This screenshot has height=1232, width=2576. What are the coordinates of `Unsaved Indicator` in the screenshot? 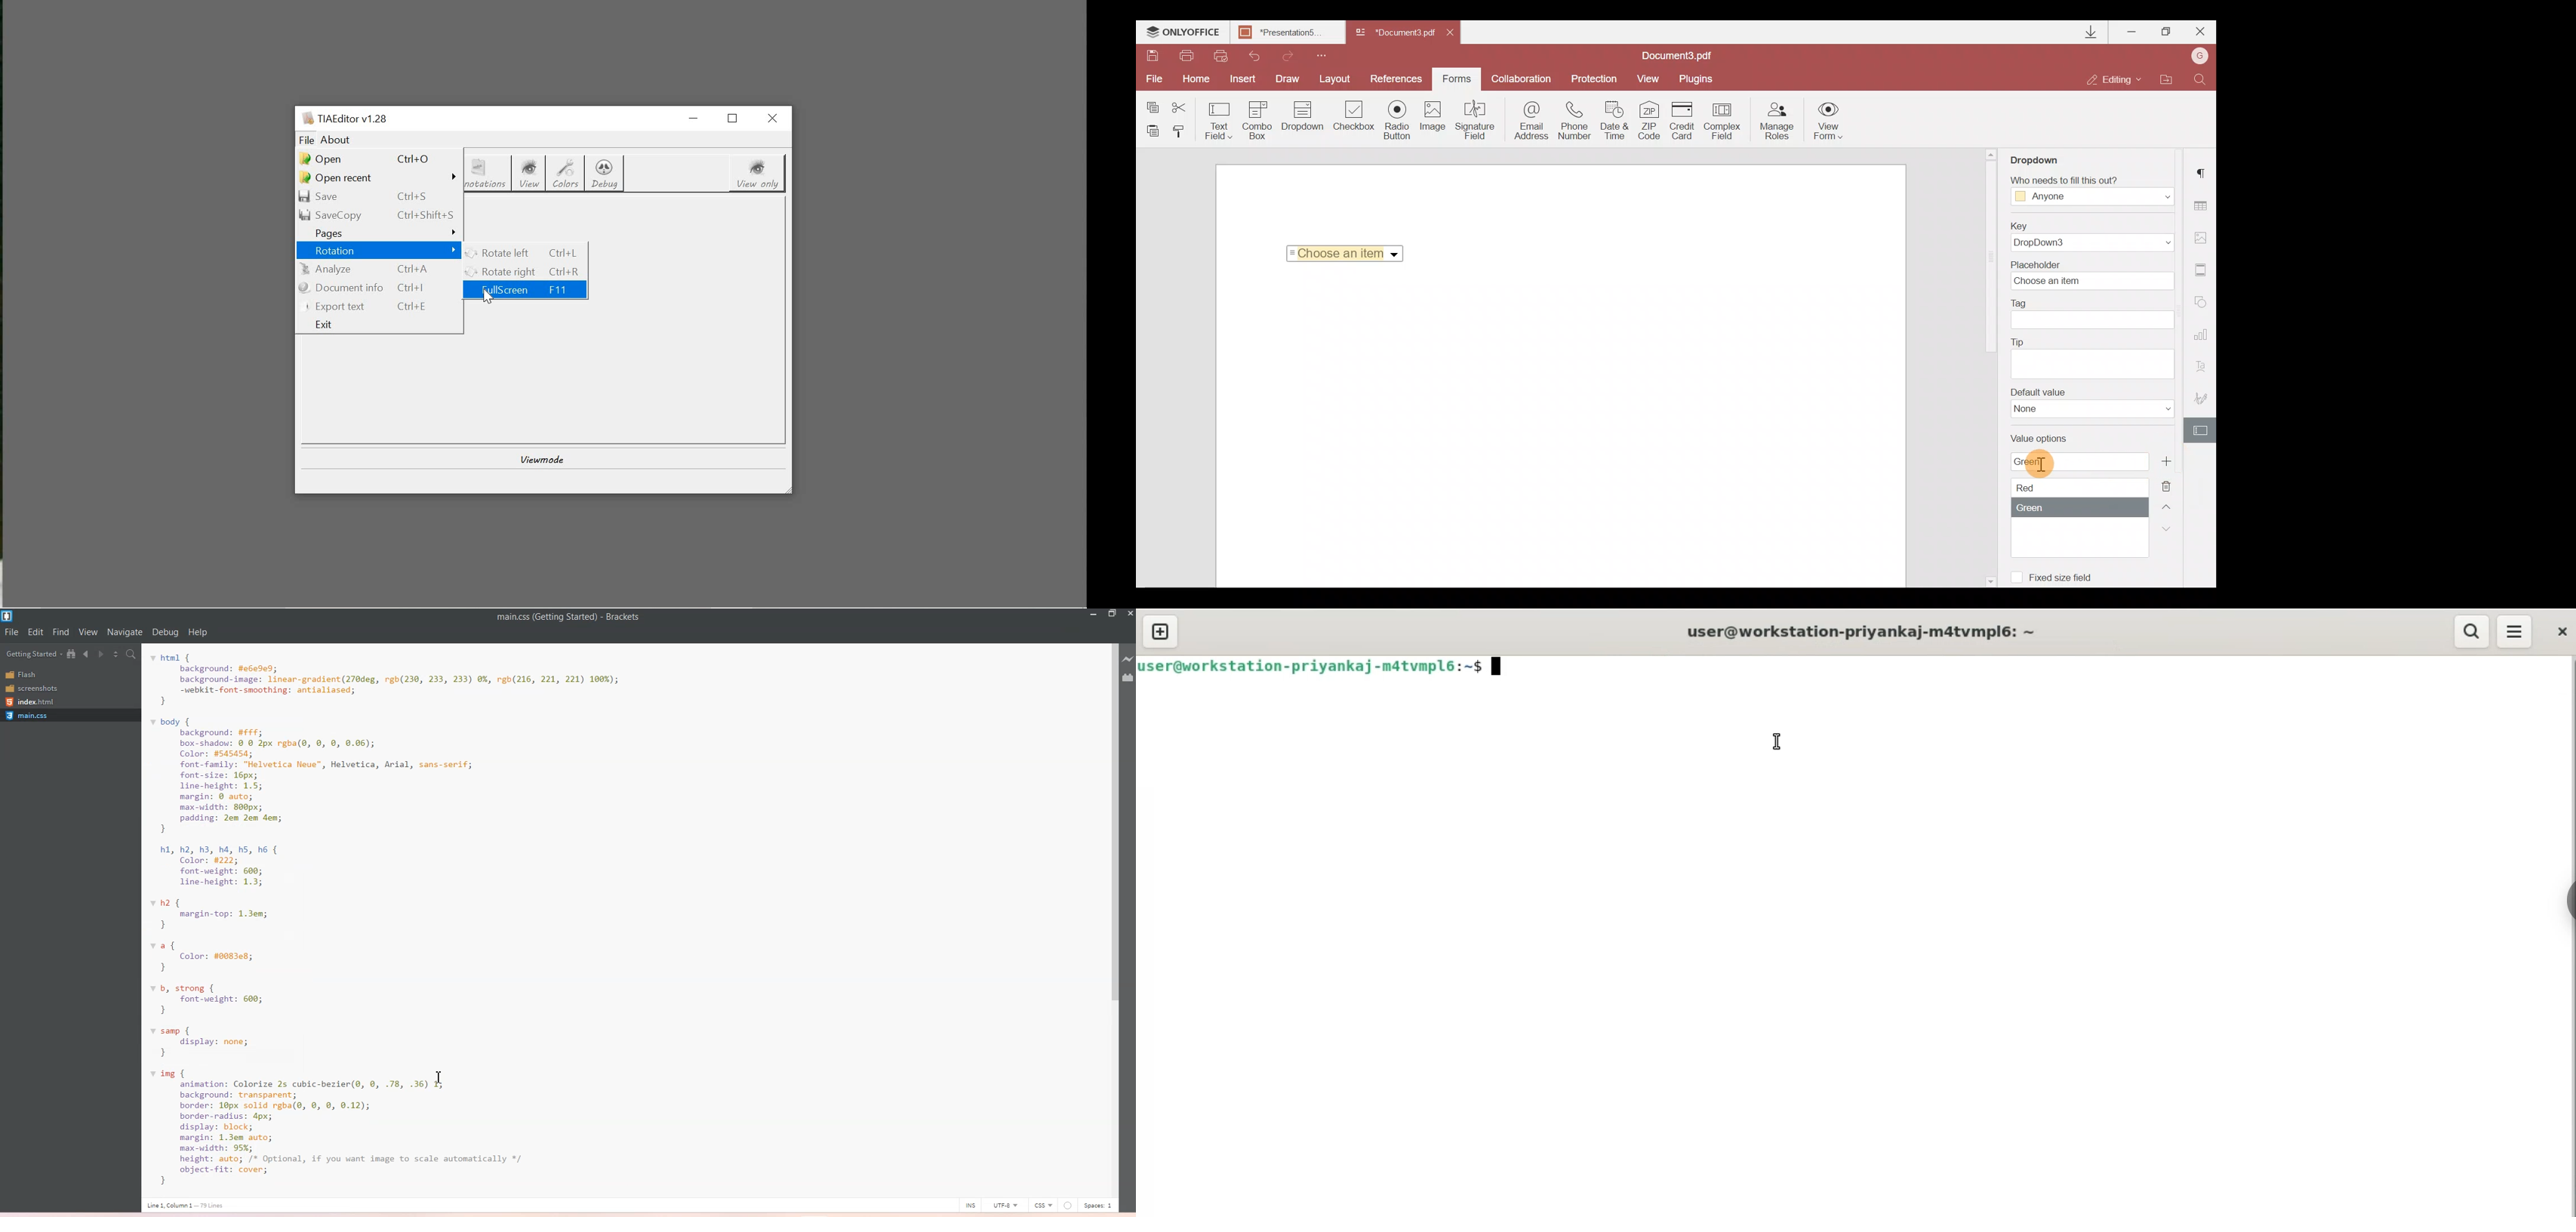 It's located at (1066, 1205).